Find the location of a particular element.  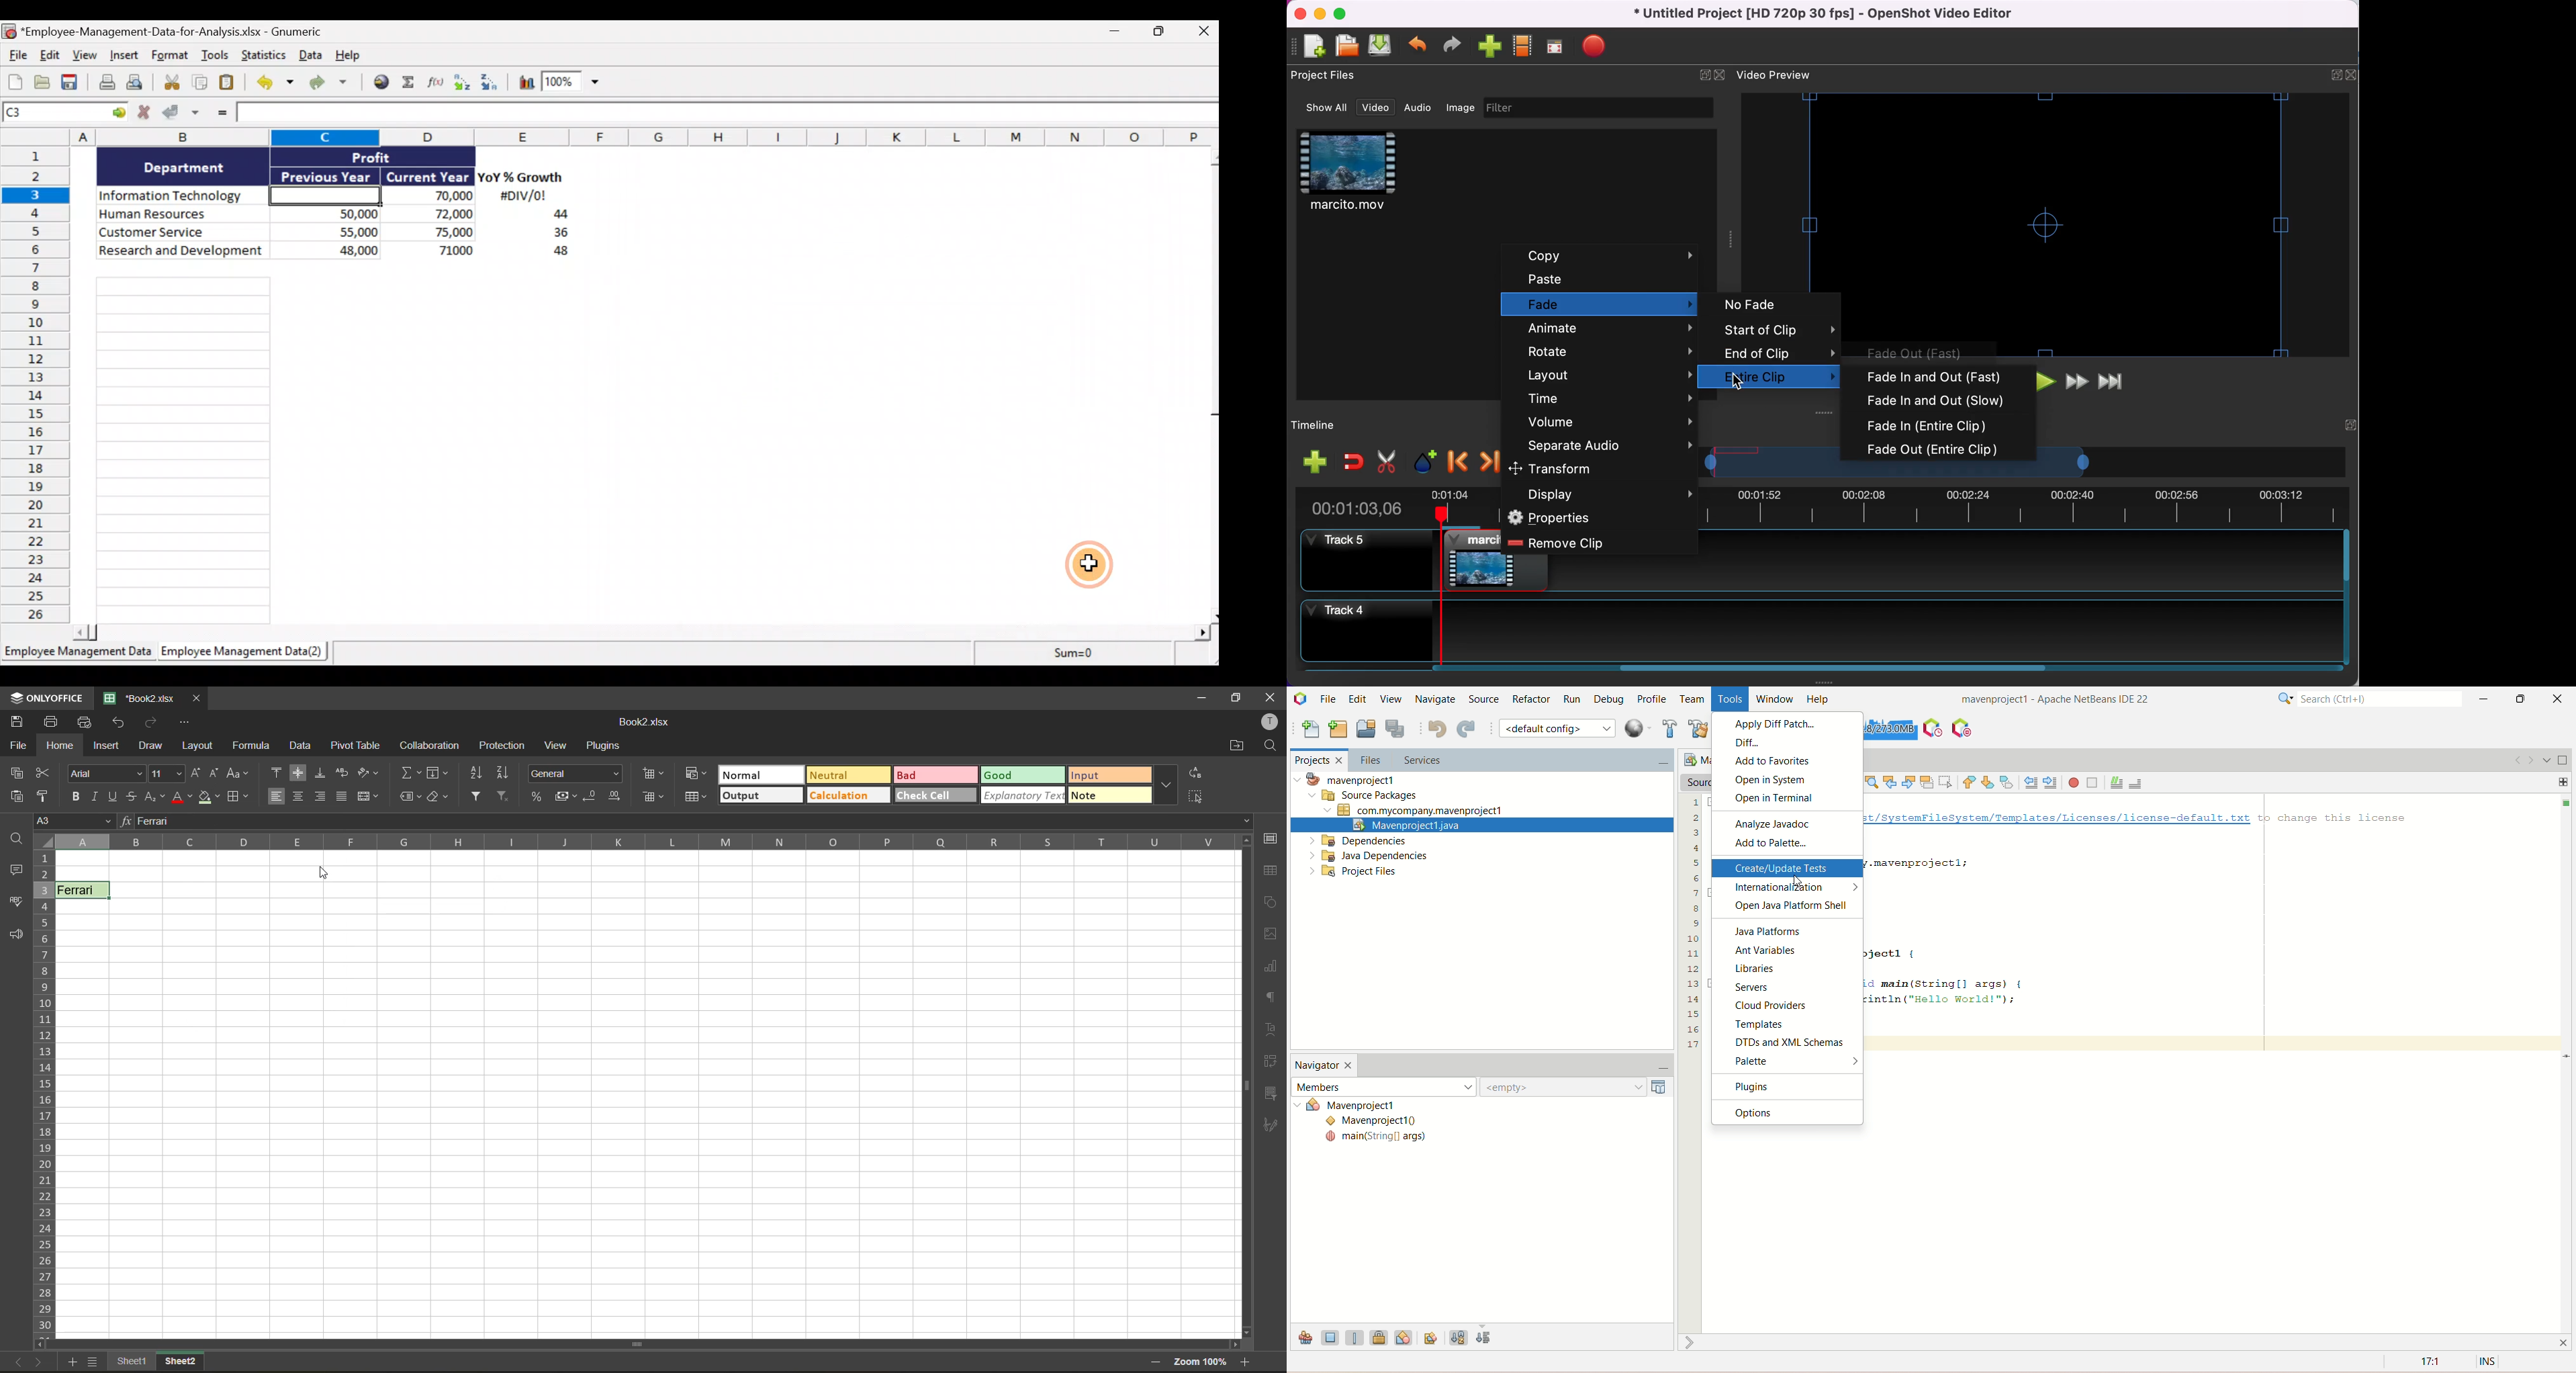

save is located at coordinates (18, 721).